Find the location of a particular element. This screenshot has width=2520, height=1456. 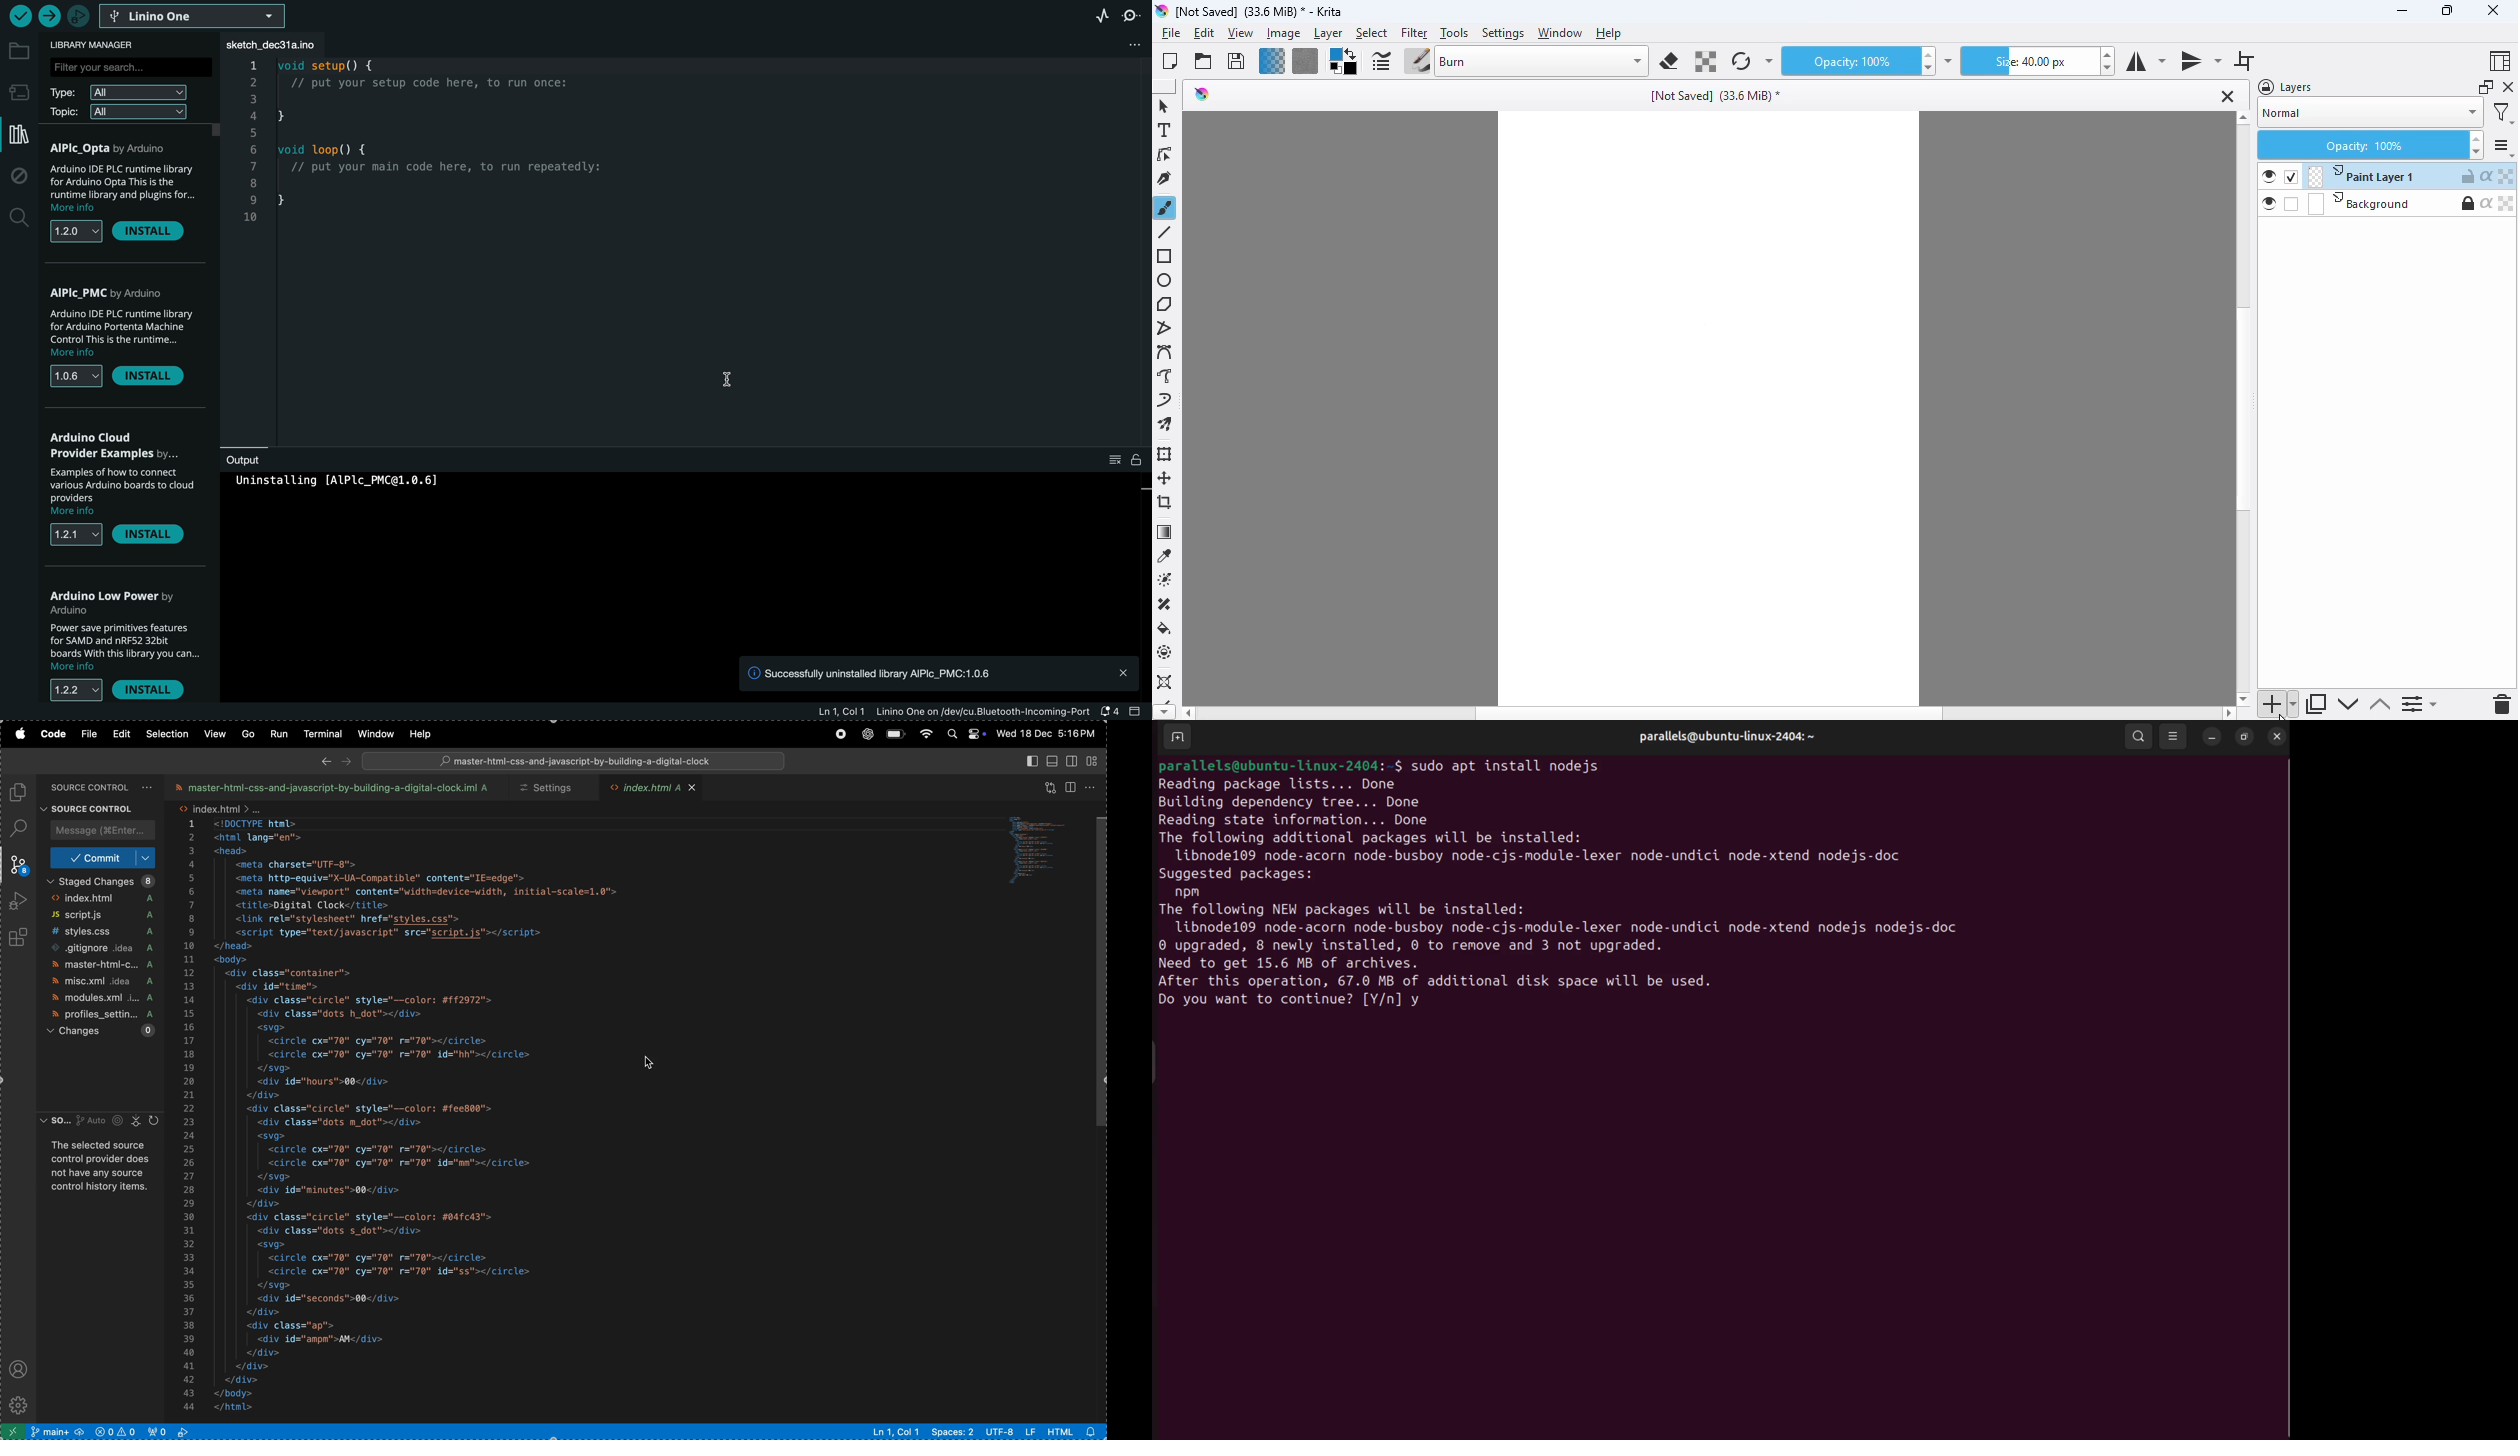

settings is located at coordinates (20, 1403).